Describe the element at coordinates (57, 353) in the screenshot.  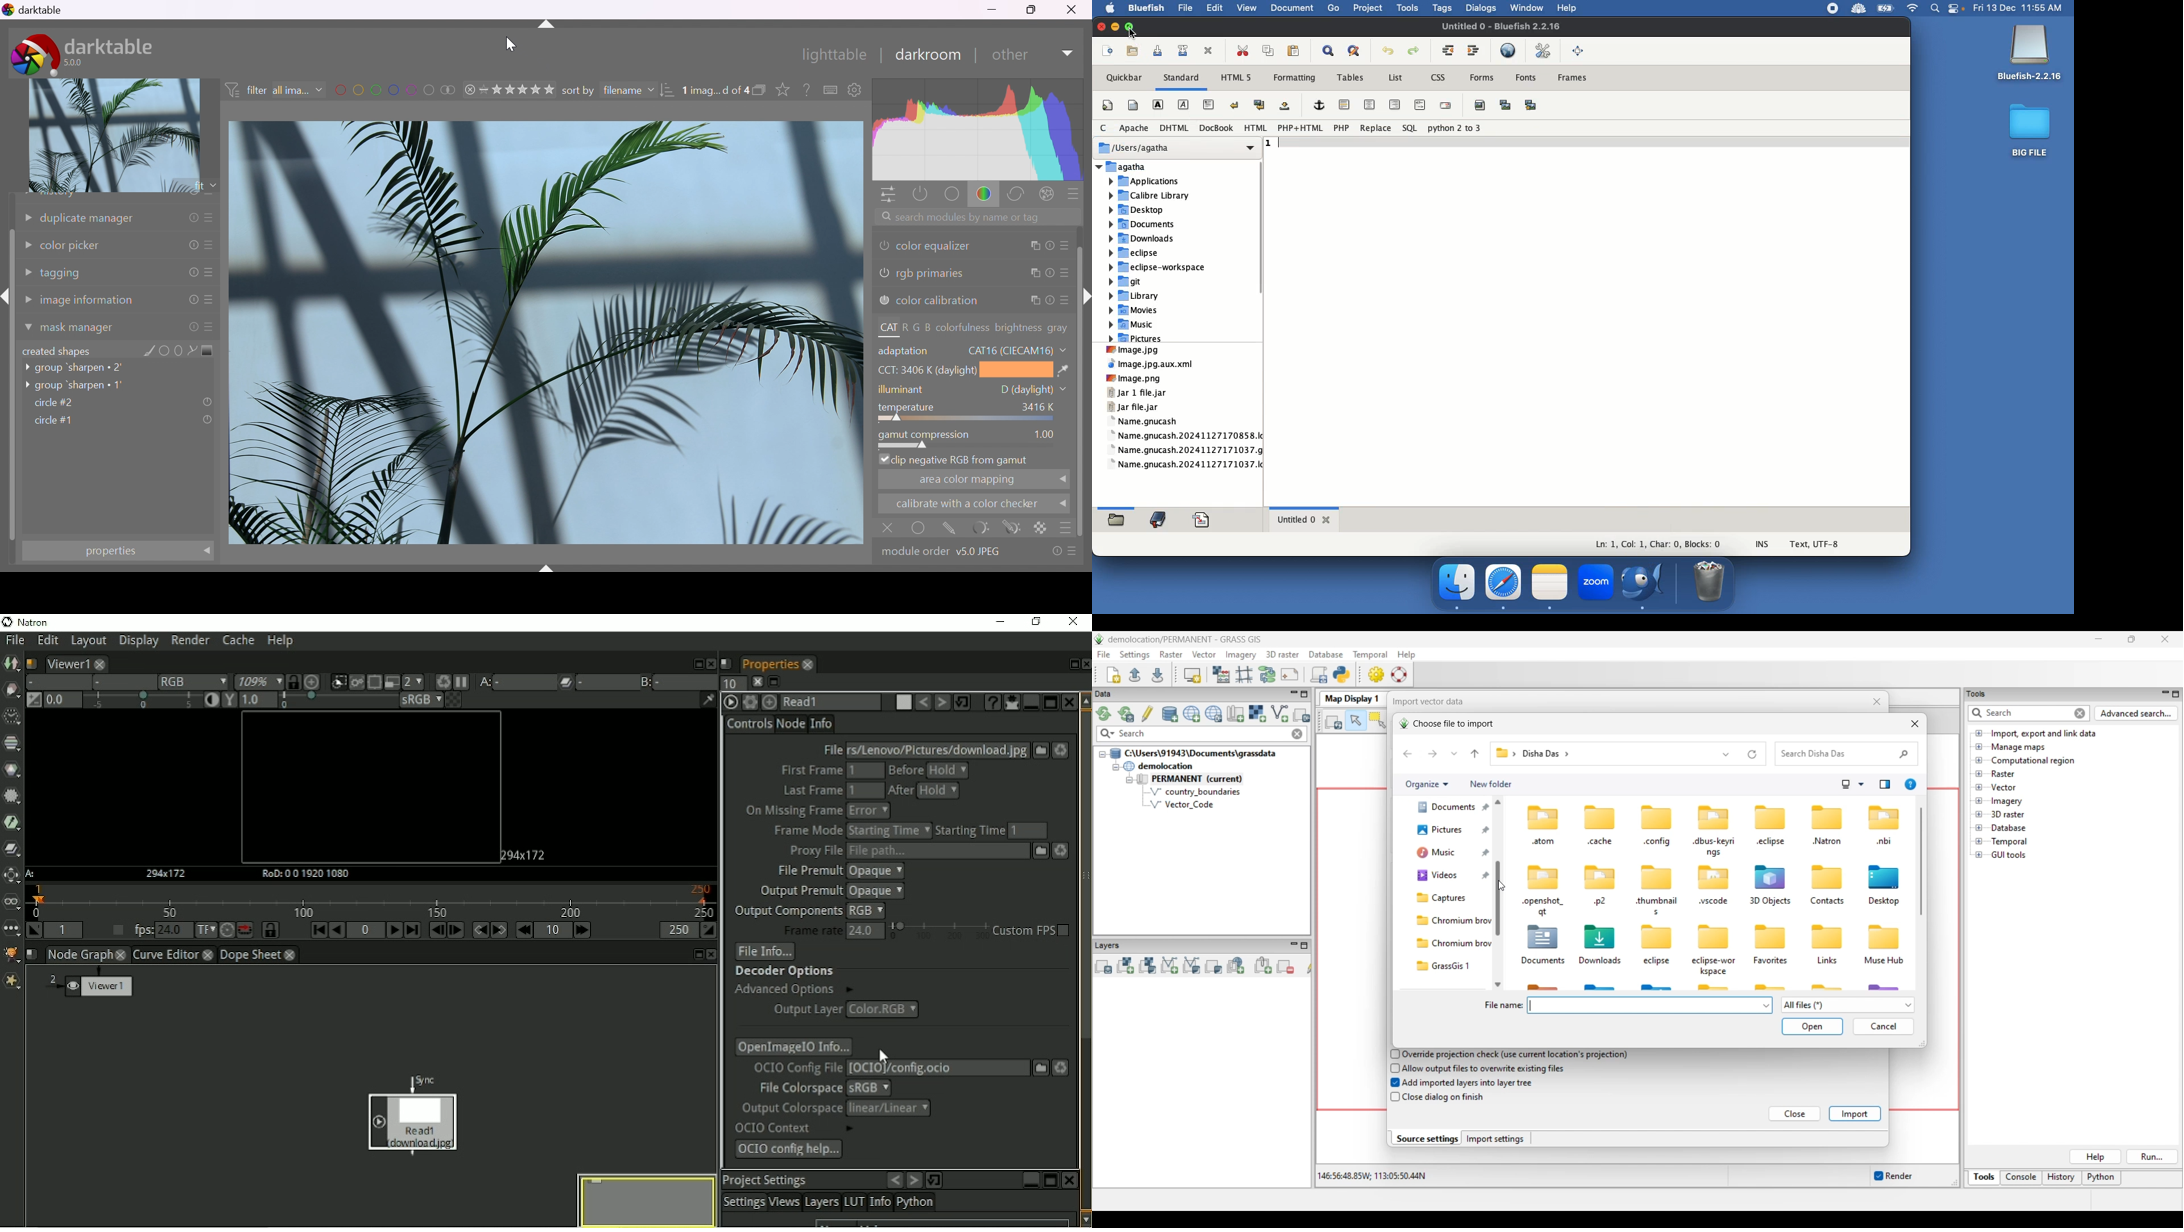
I see `created shapes` at that location.